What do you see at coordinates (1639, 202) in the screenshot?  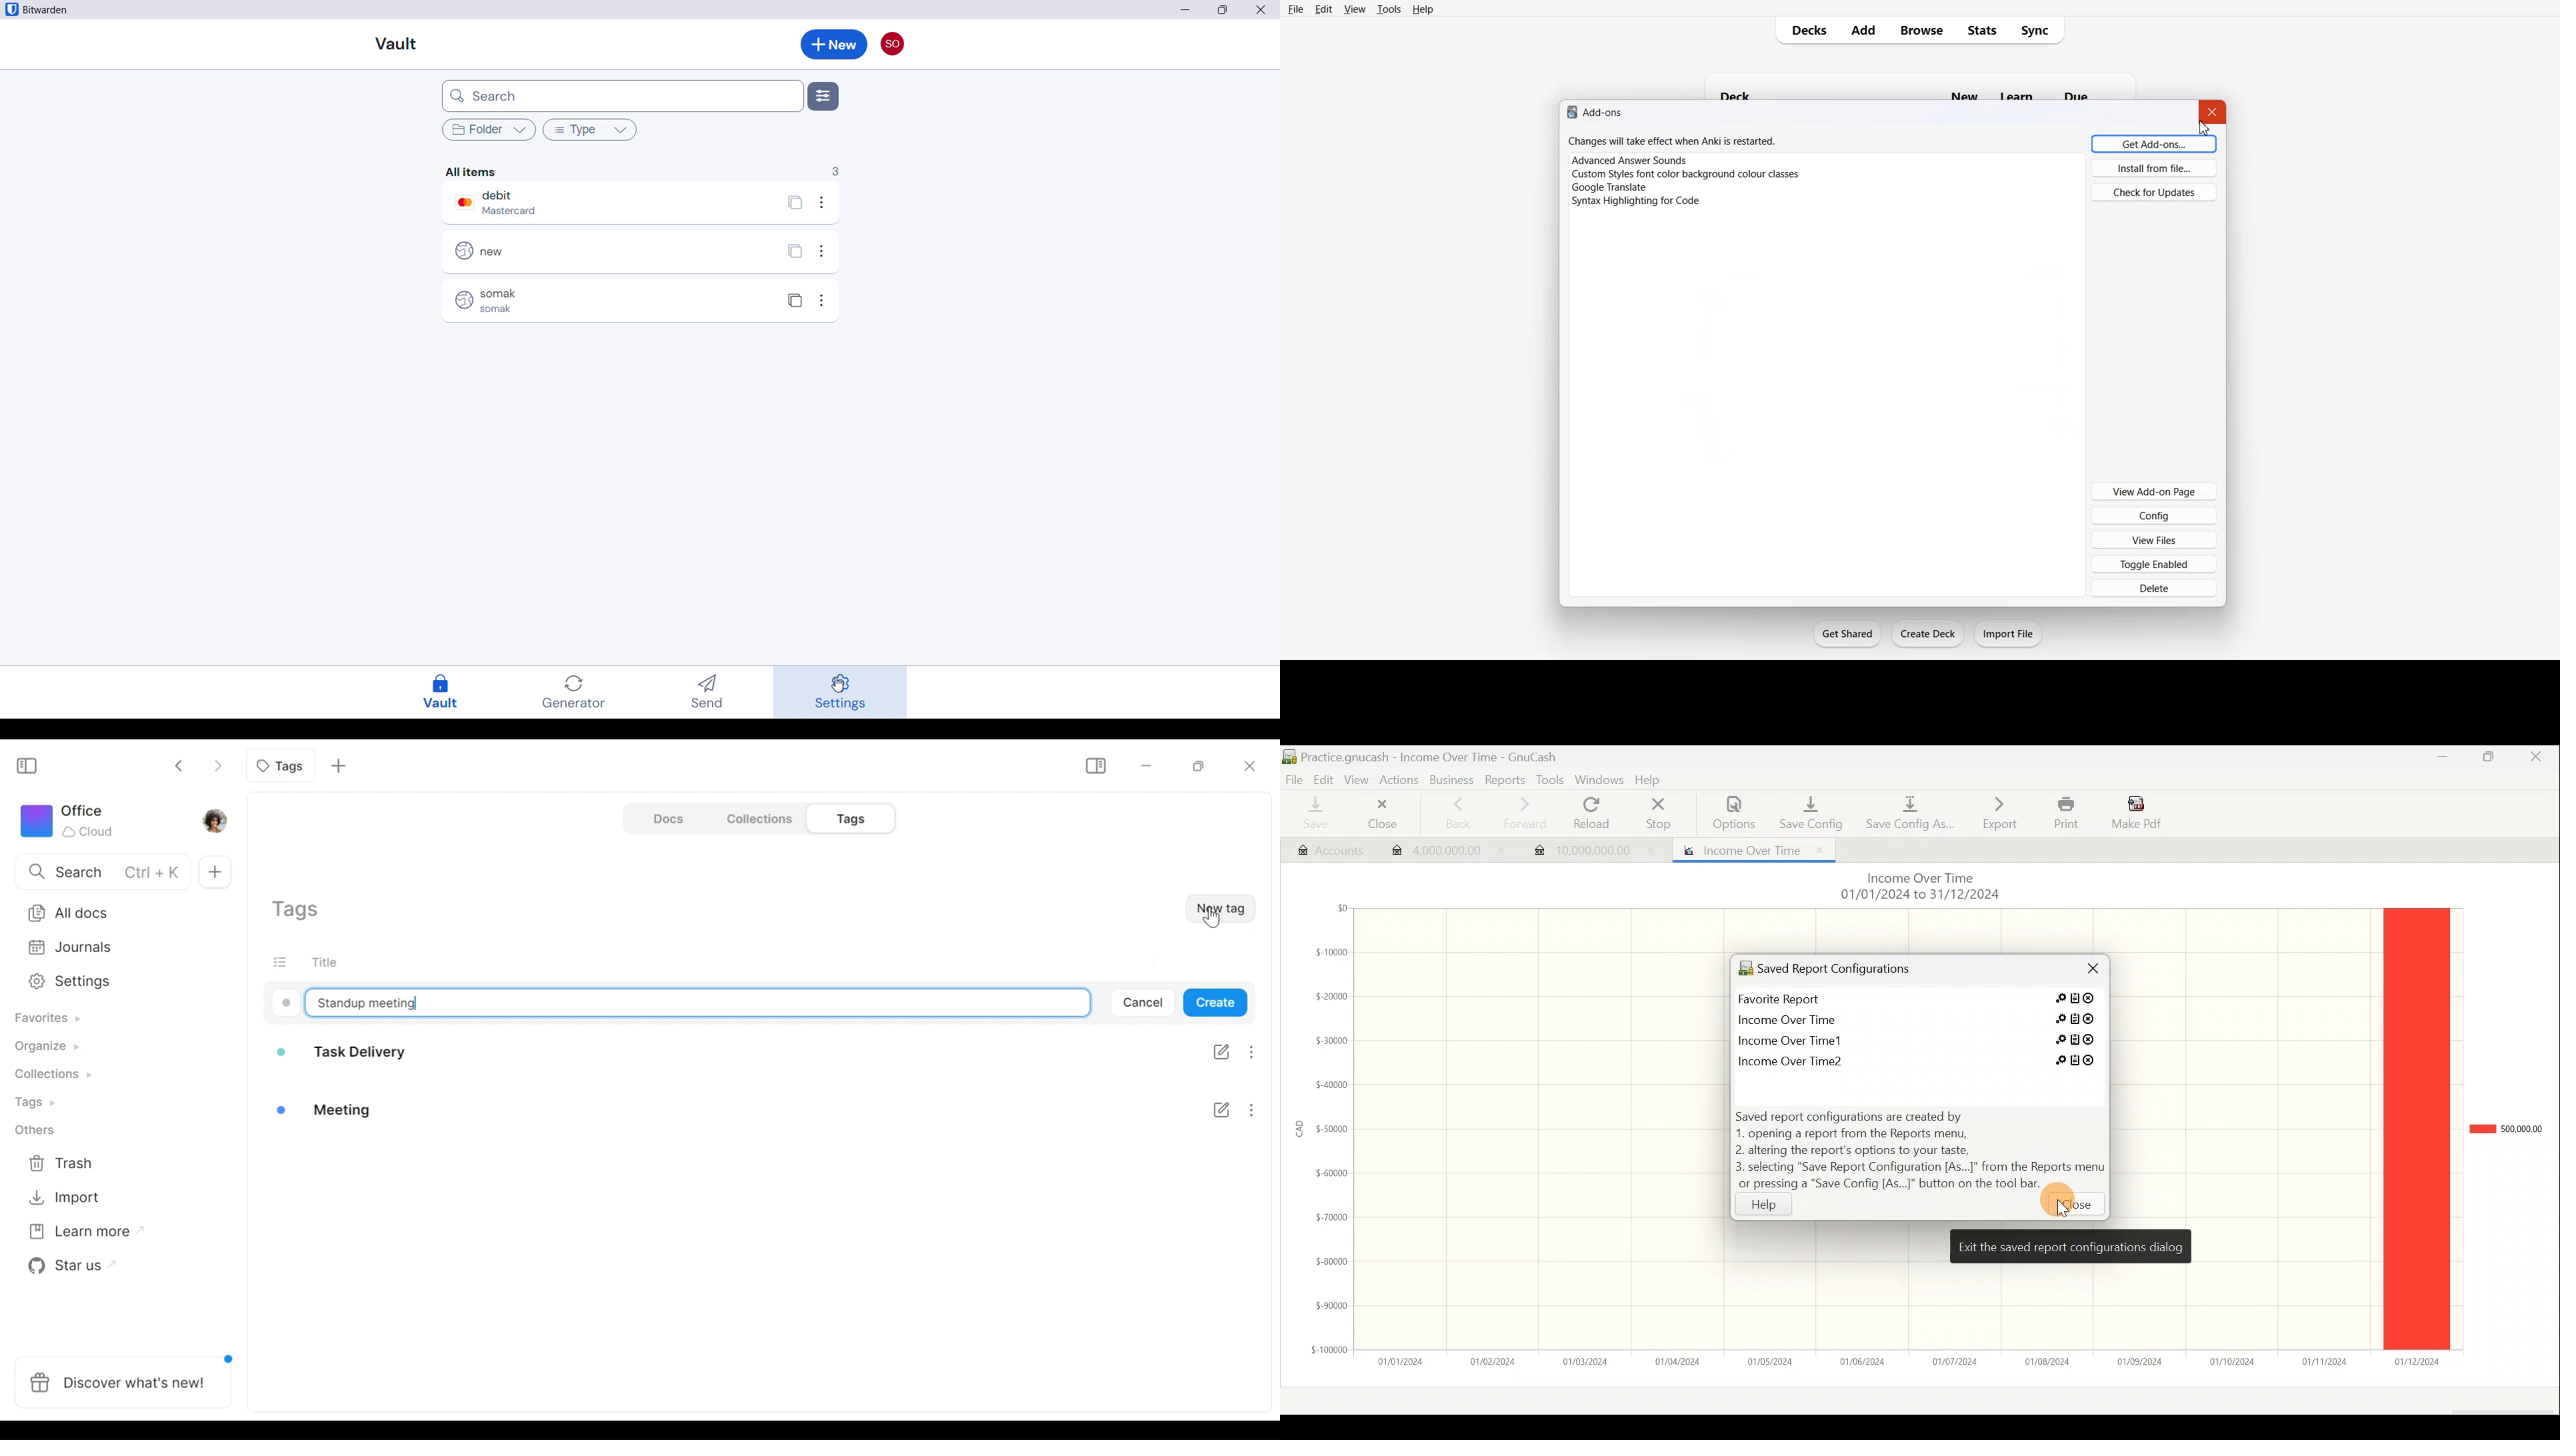 I see `Syntax Highlighting code` at bounding box center [1639, 202].